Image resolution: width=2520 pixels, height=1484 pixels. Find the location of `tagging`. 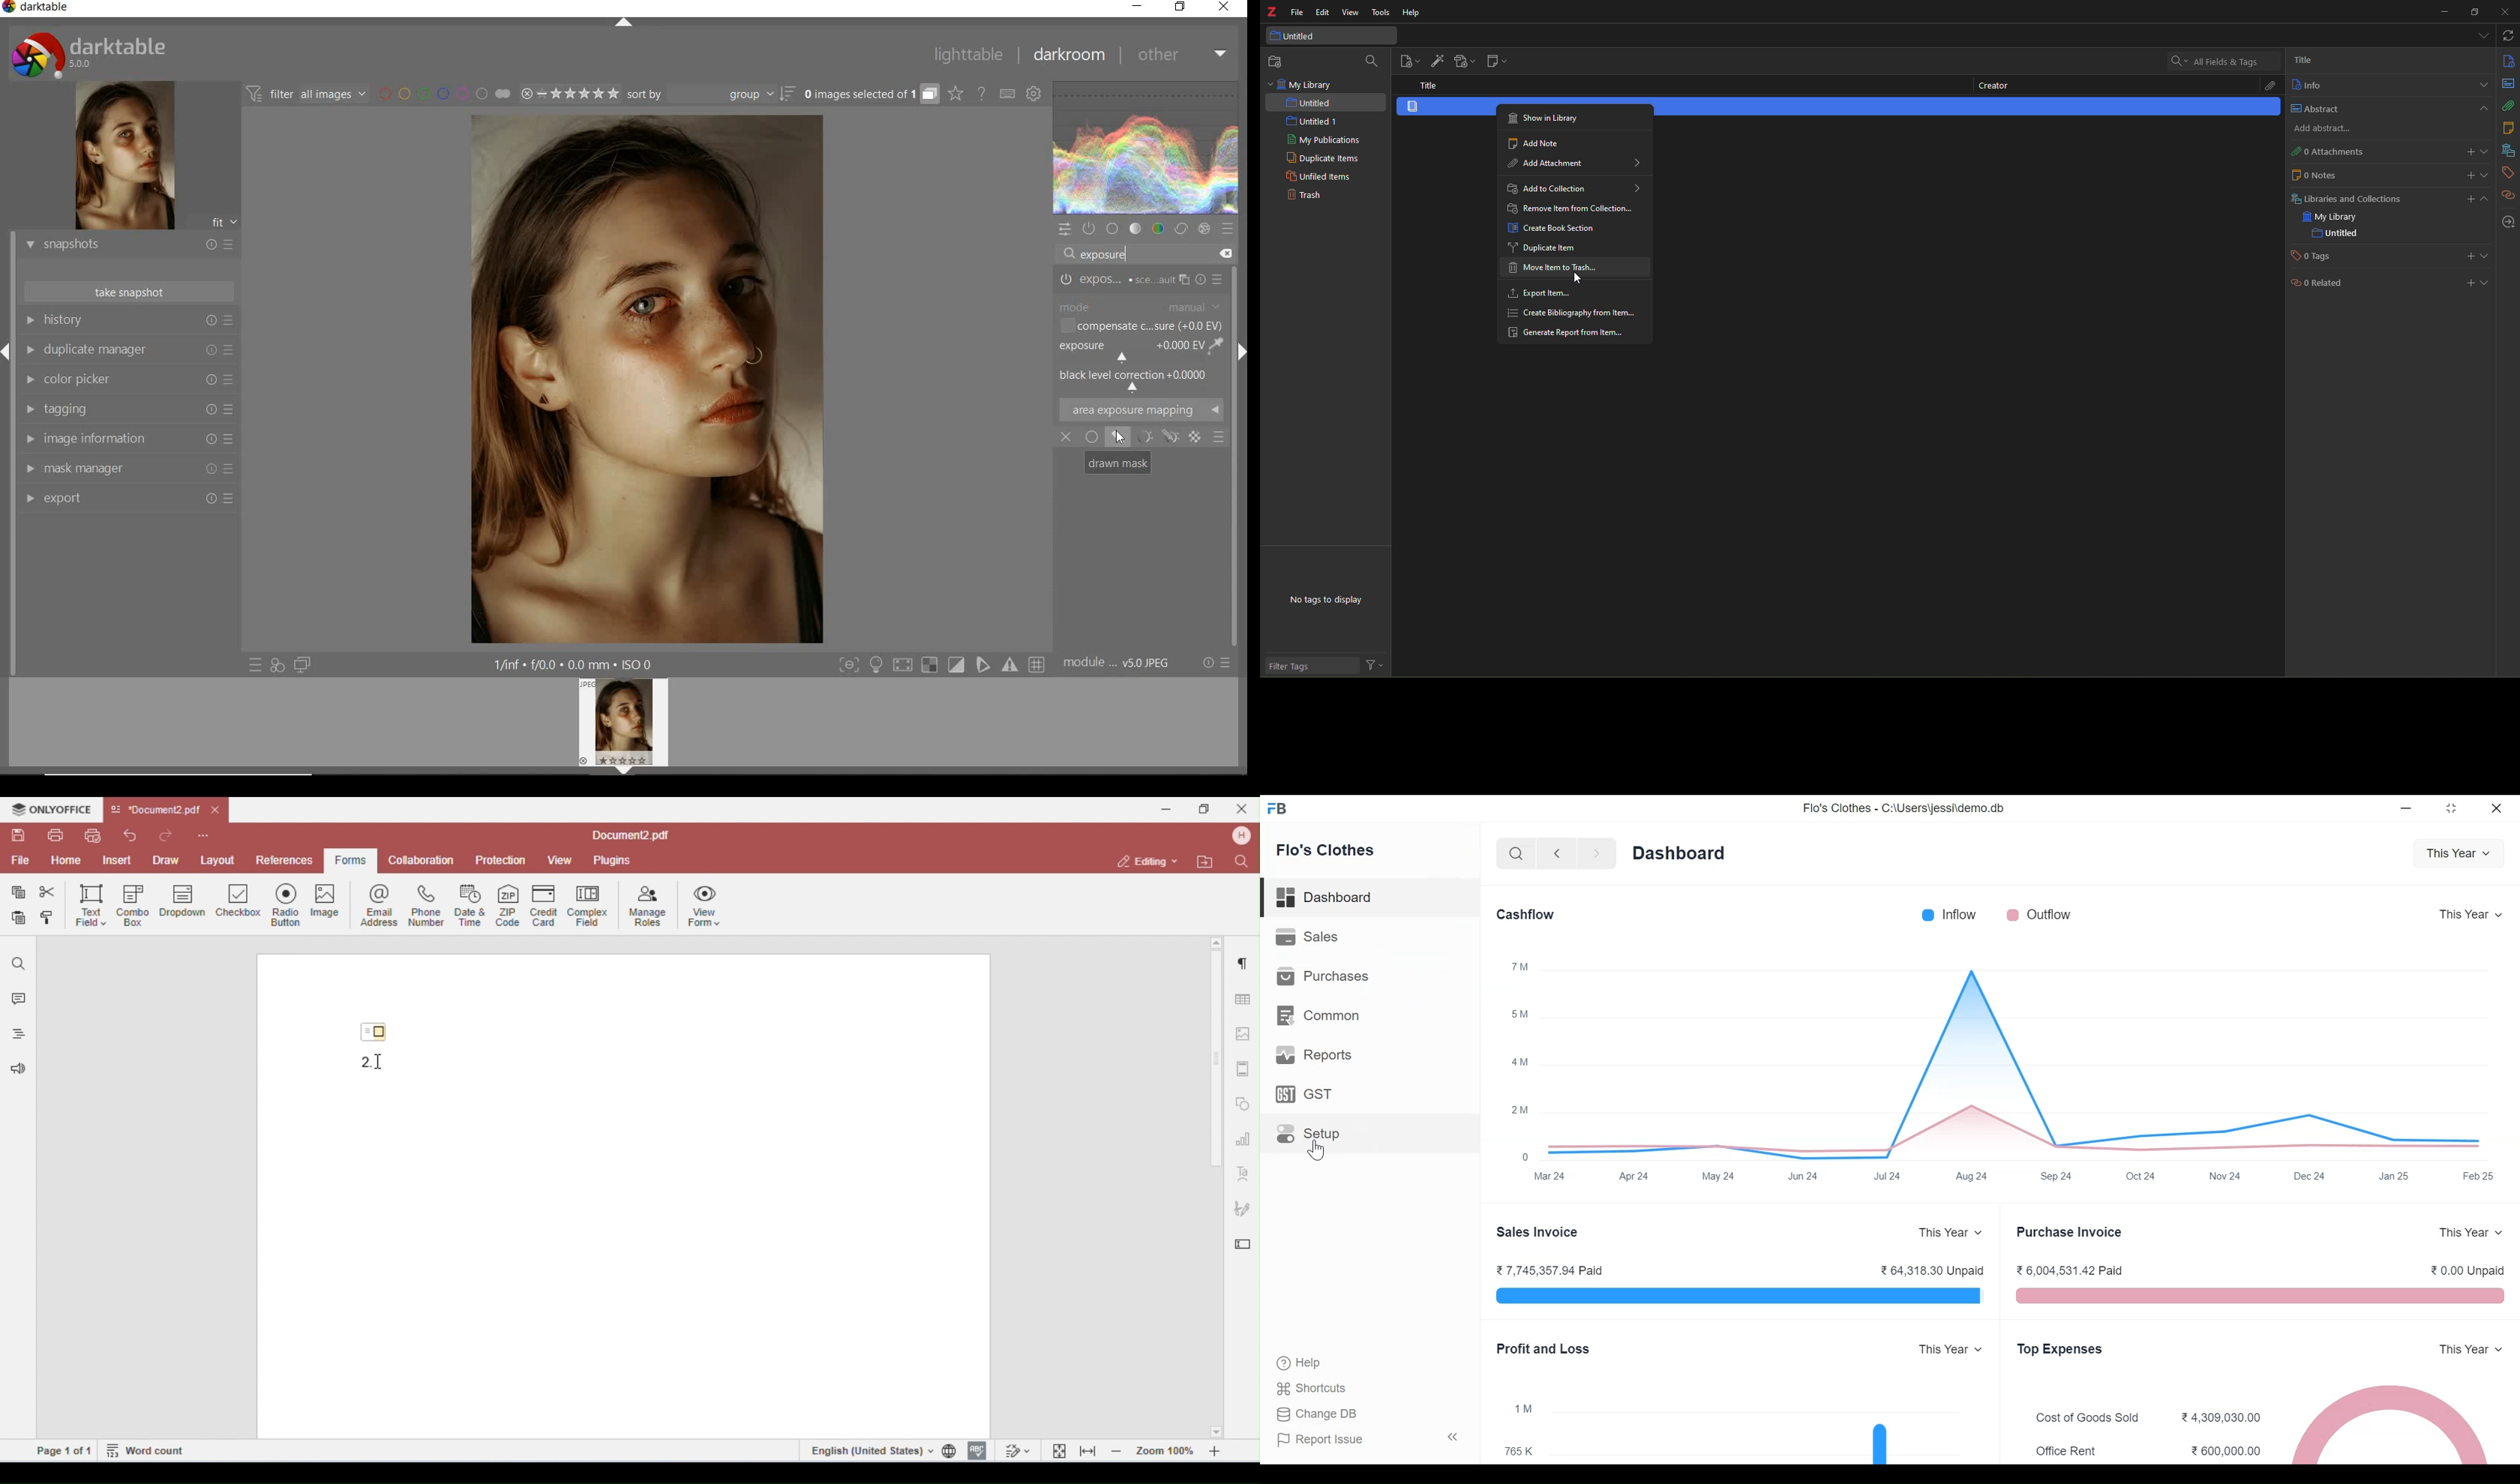

tagging is located at coordinates (128, 408).